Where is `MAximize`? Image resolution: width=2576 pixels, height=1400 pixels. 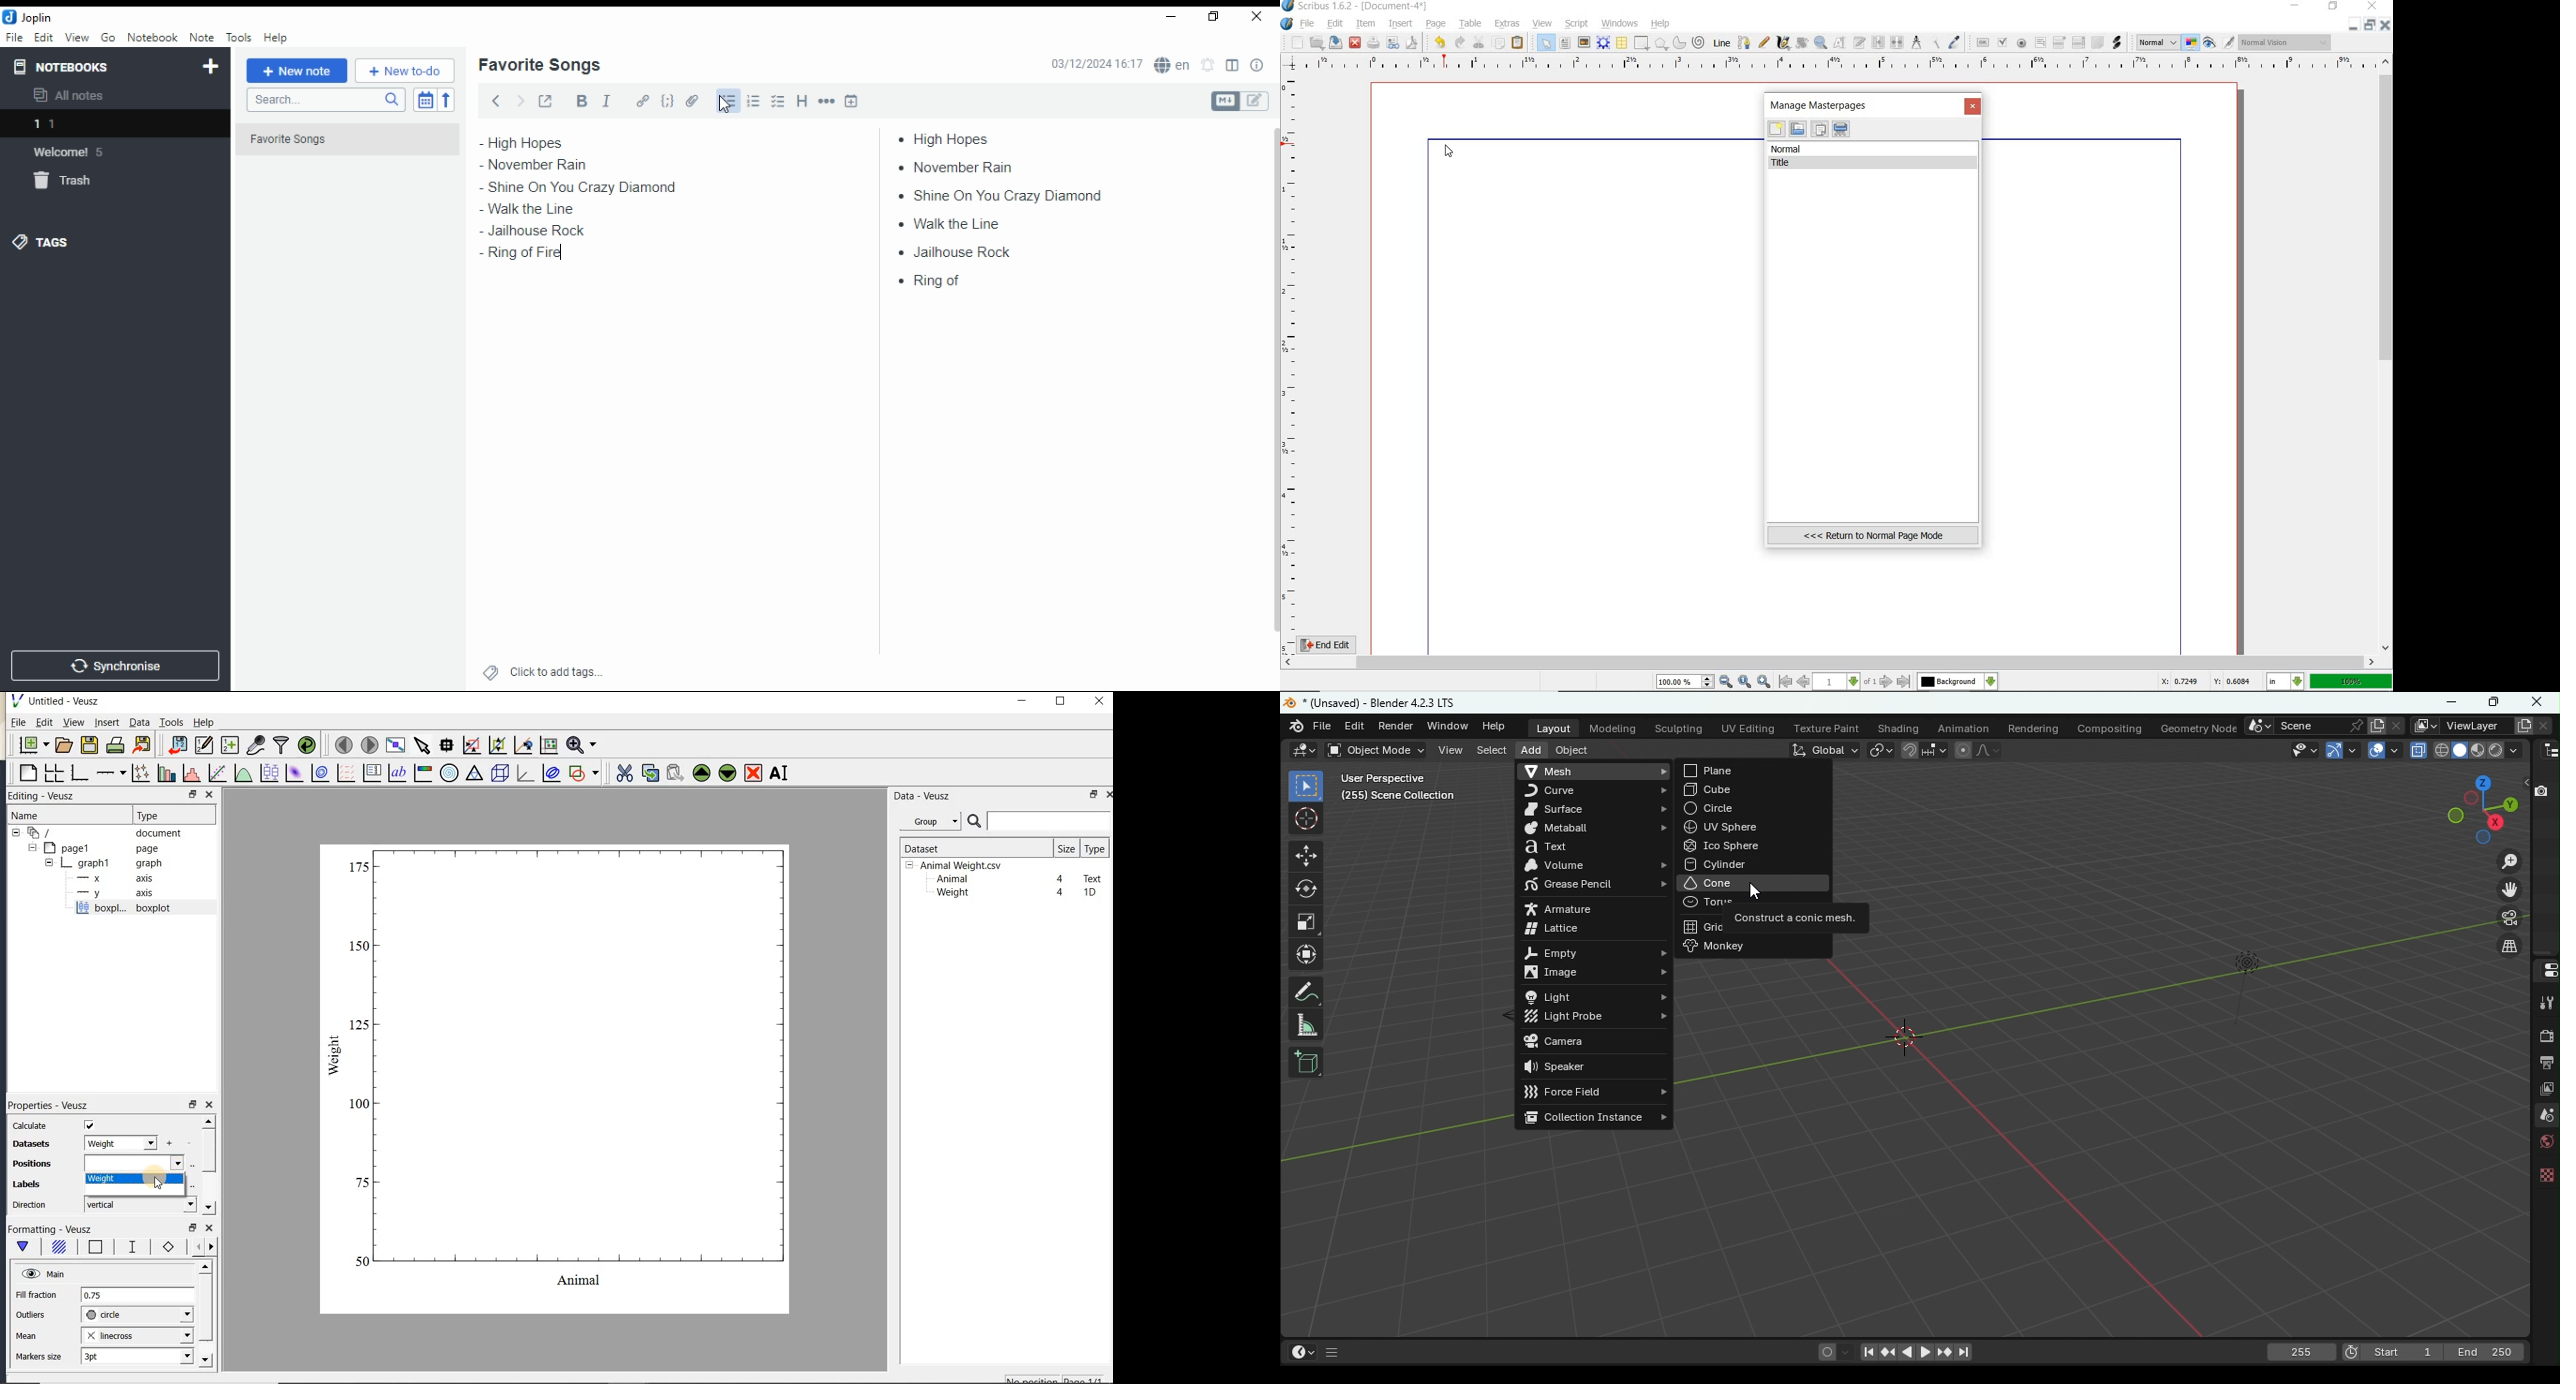 MAximize is located at coordinates (2495, 703).